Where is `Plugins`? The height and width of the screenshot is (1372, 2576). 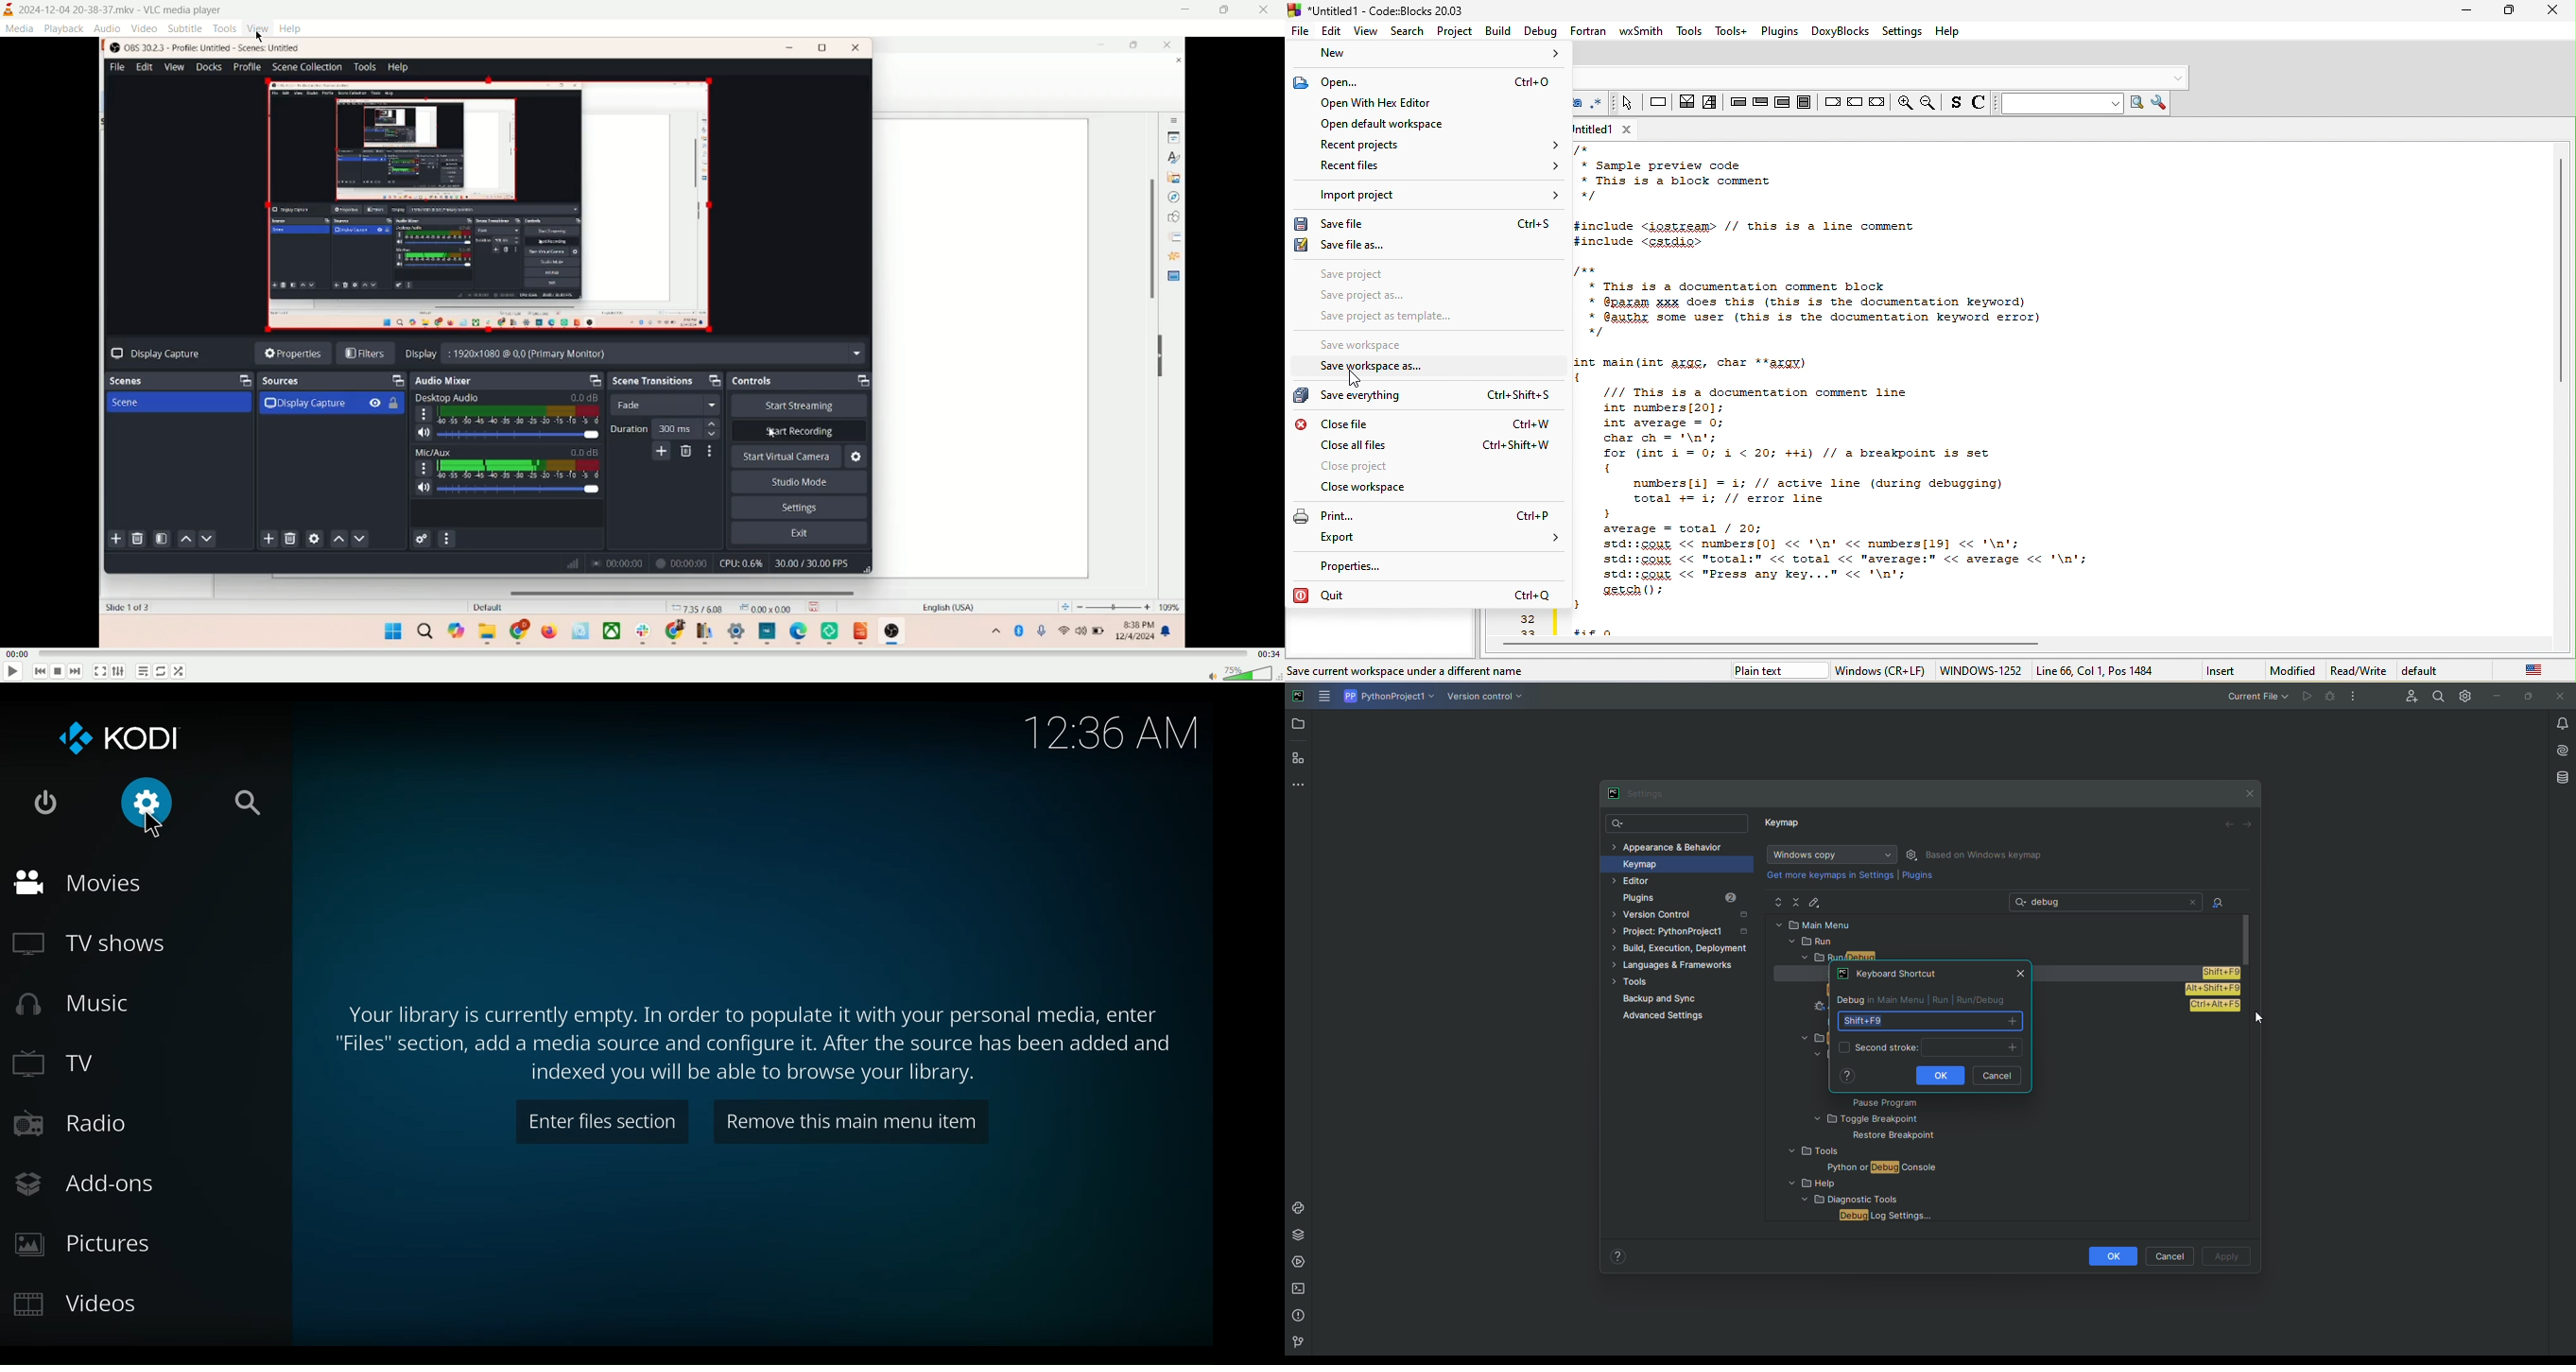
Plugins is located at coordinates (1690, 898).